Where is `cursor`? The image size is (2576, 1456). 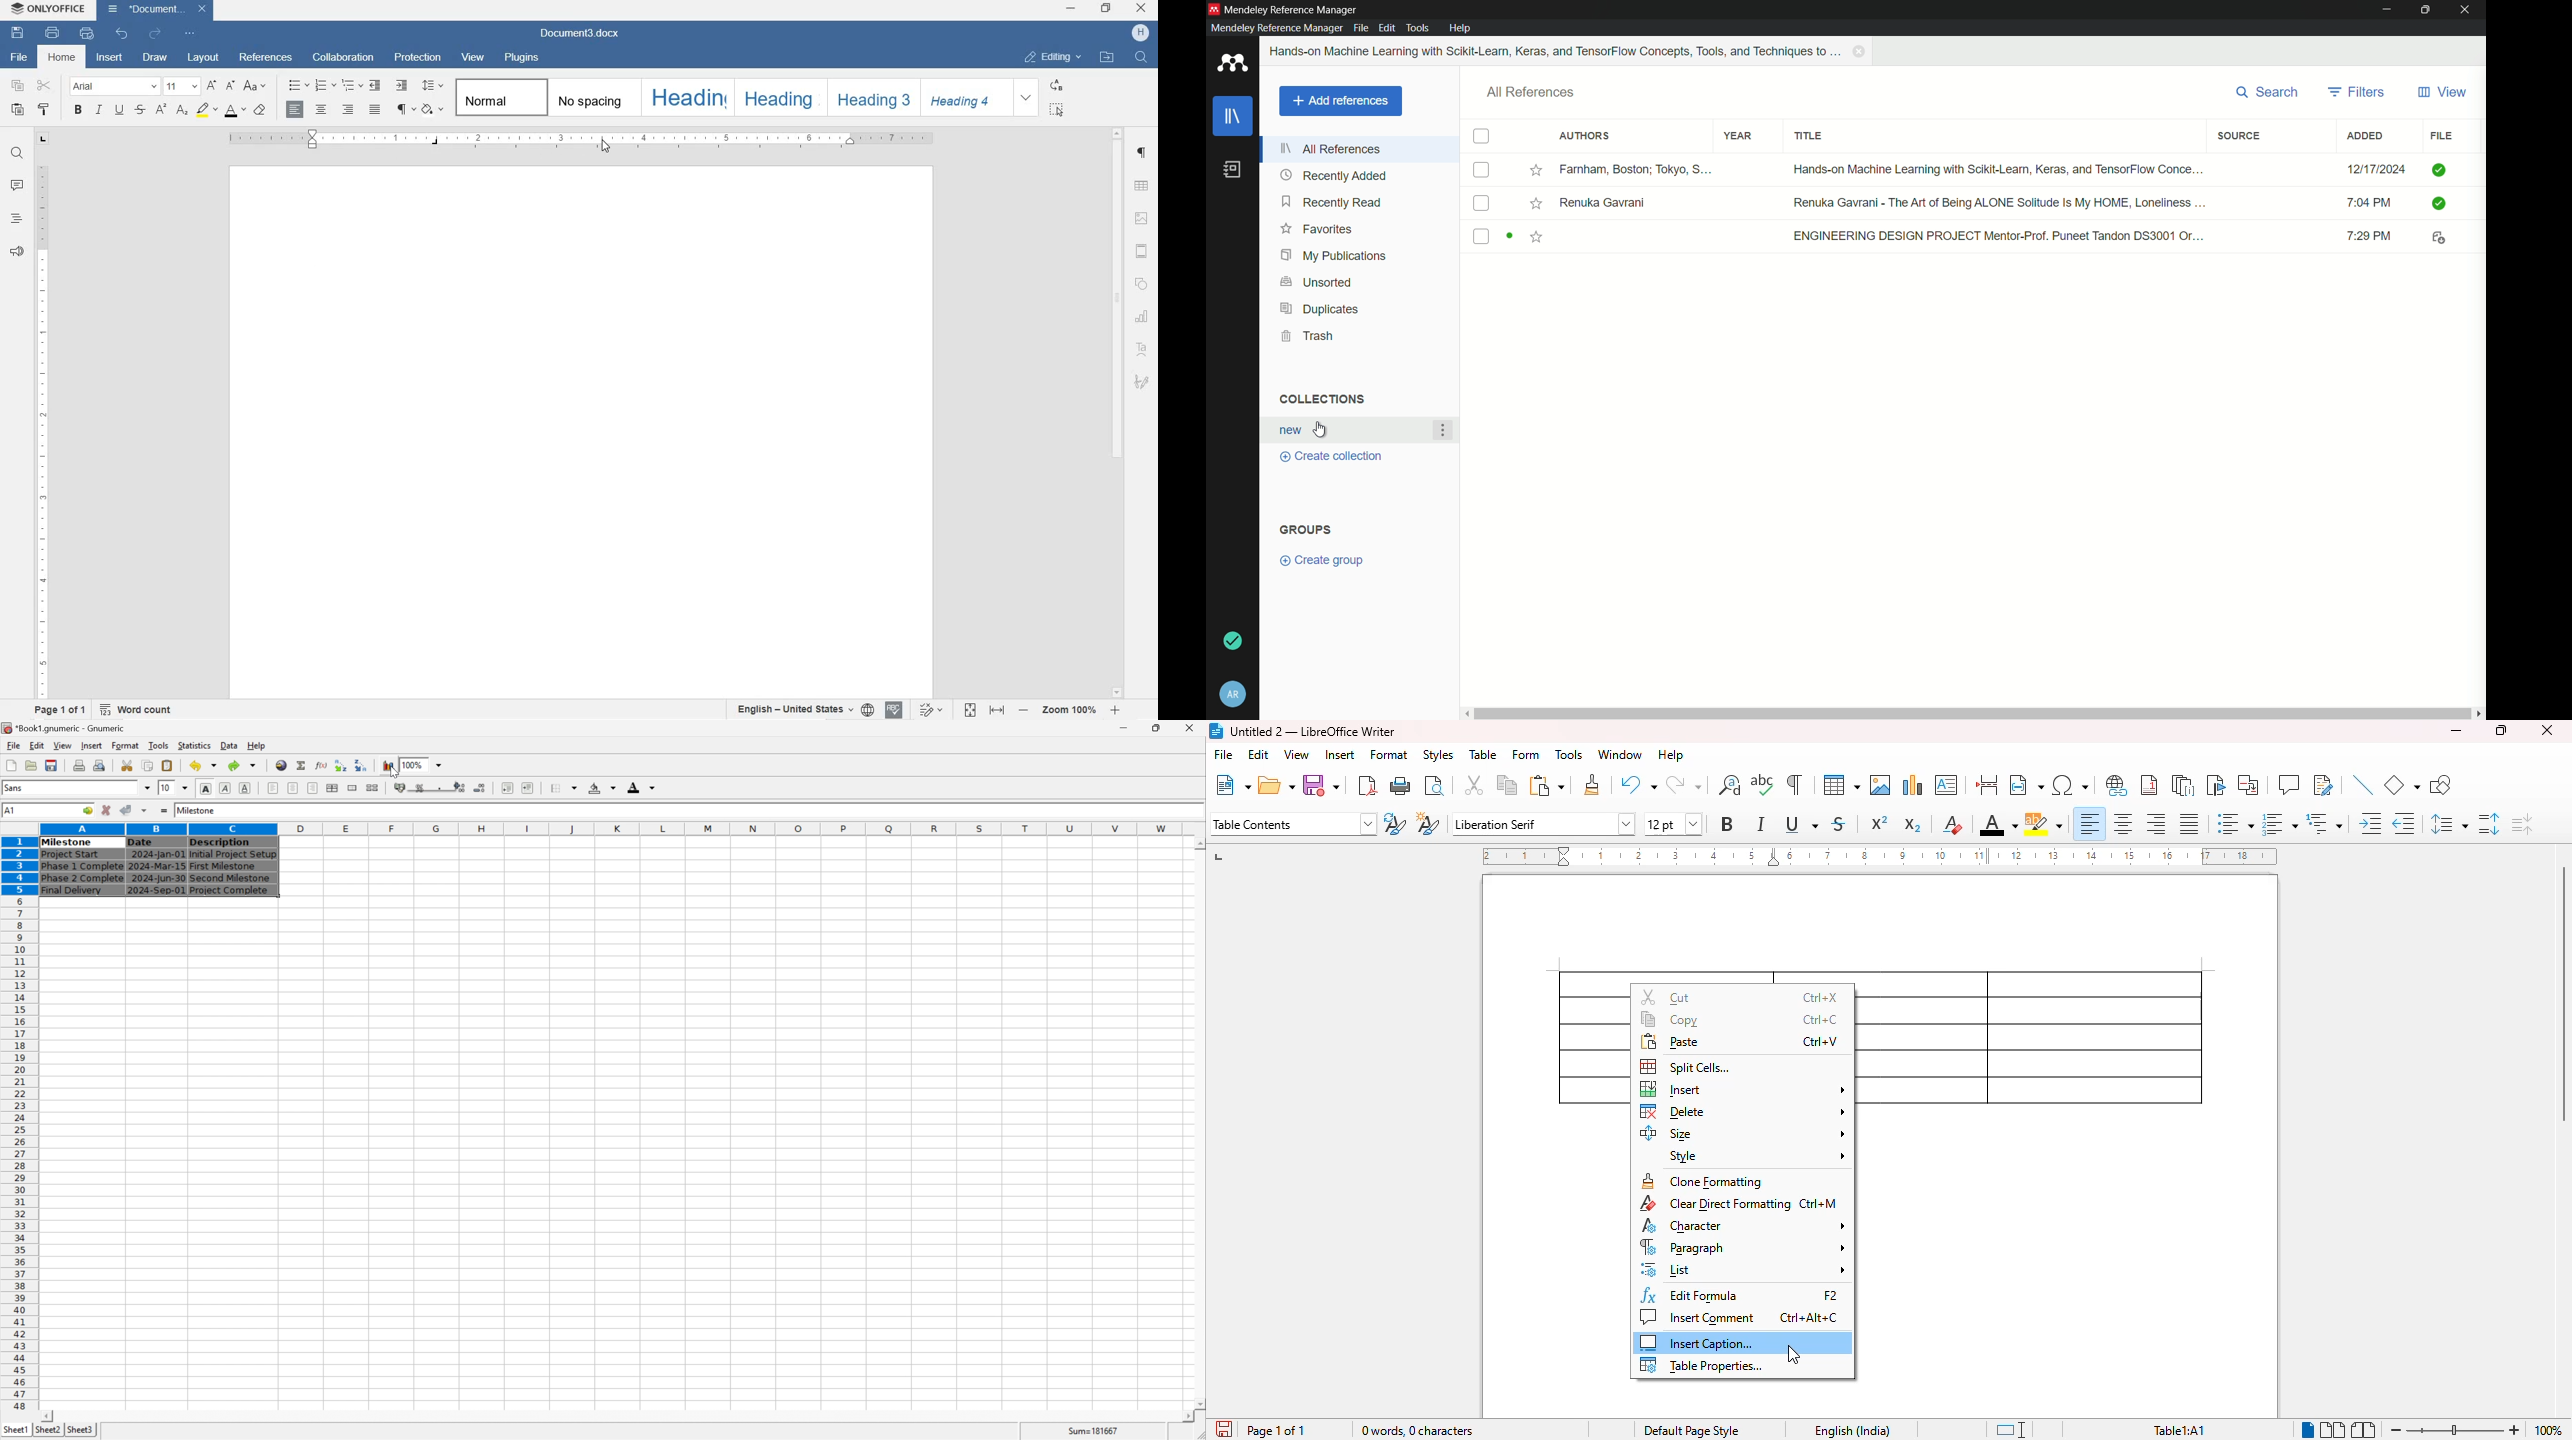 cursor is located at coordinates (1321, 431).